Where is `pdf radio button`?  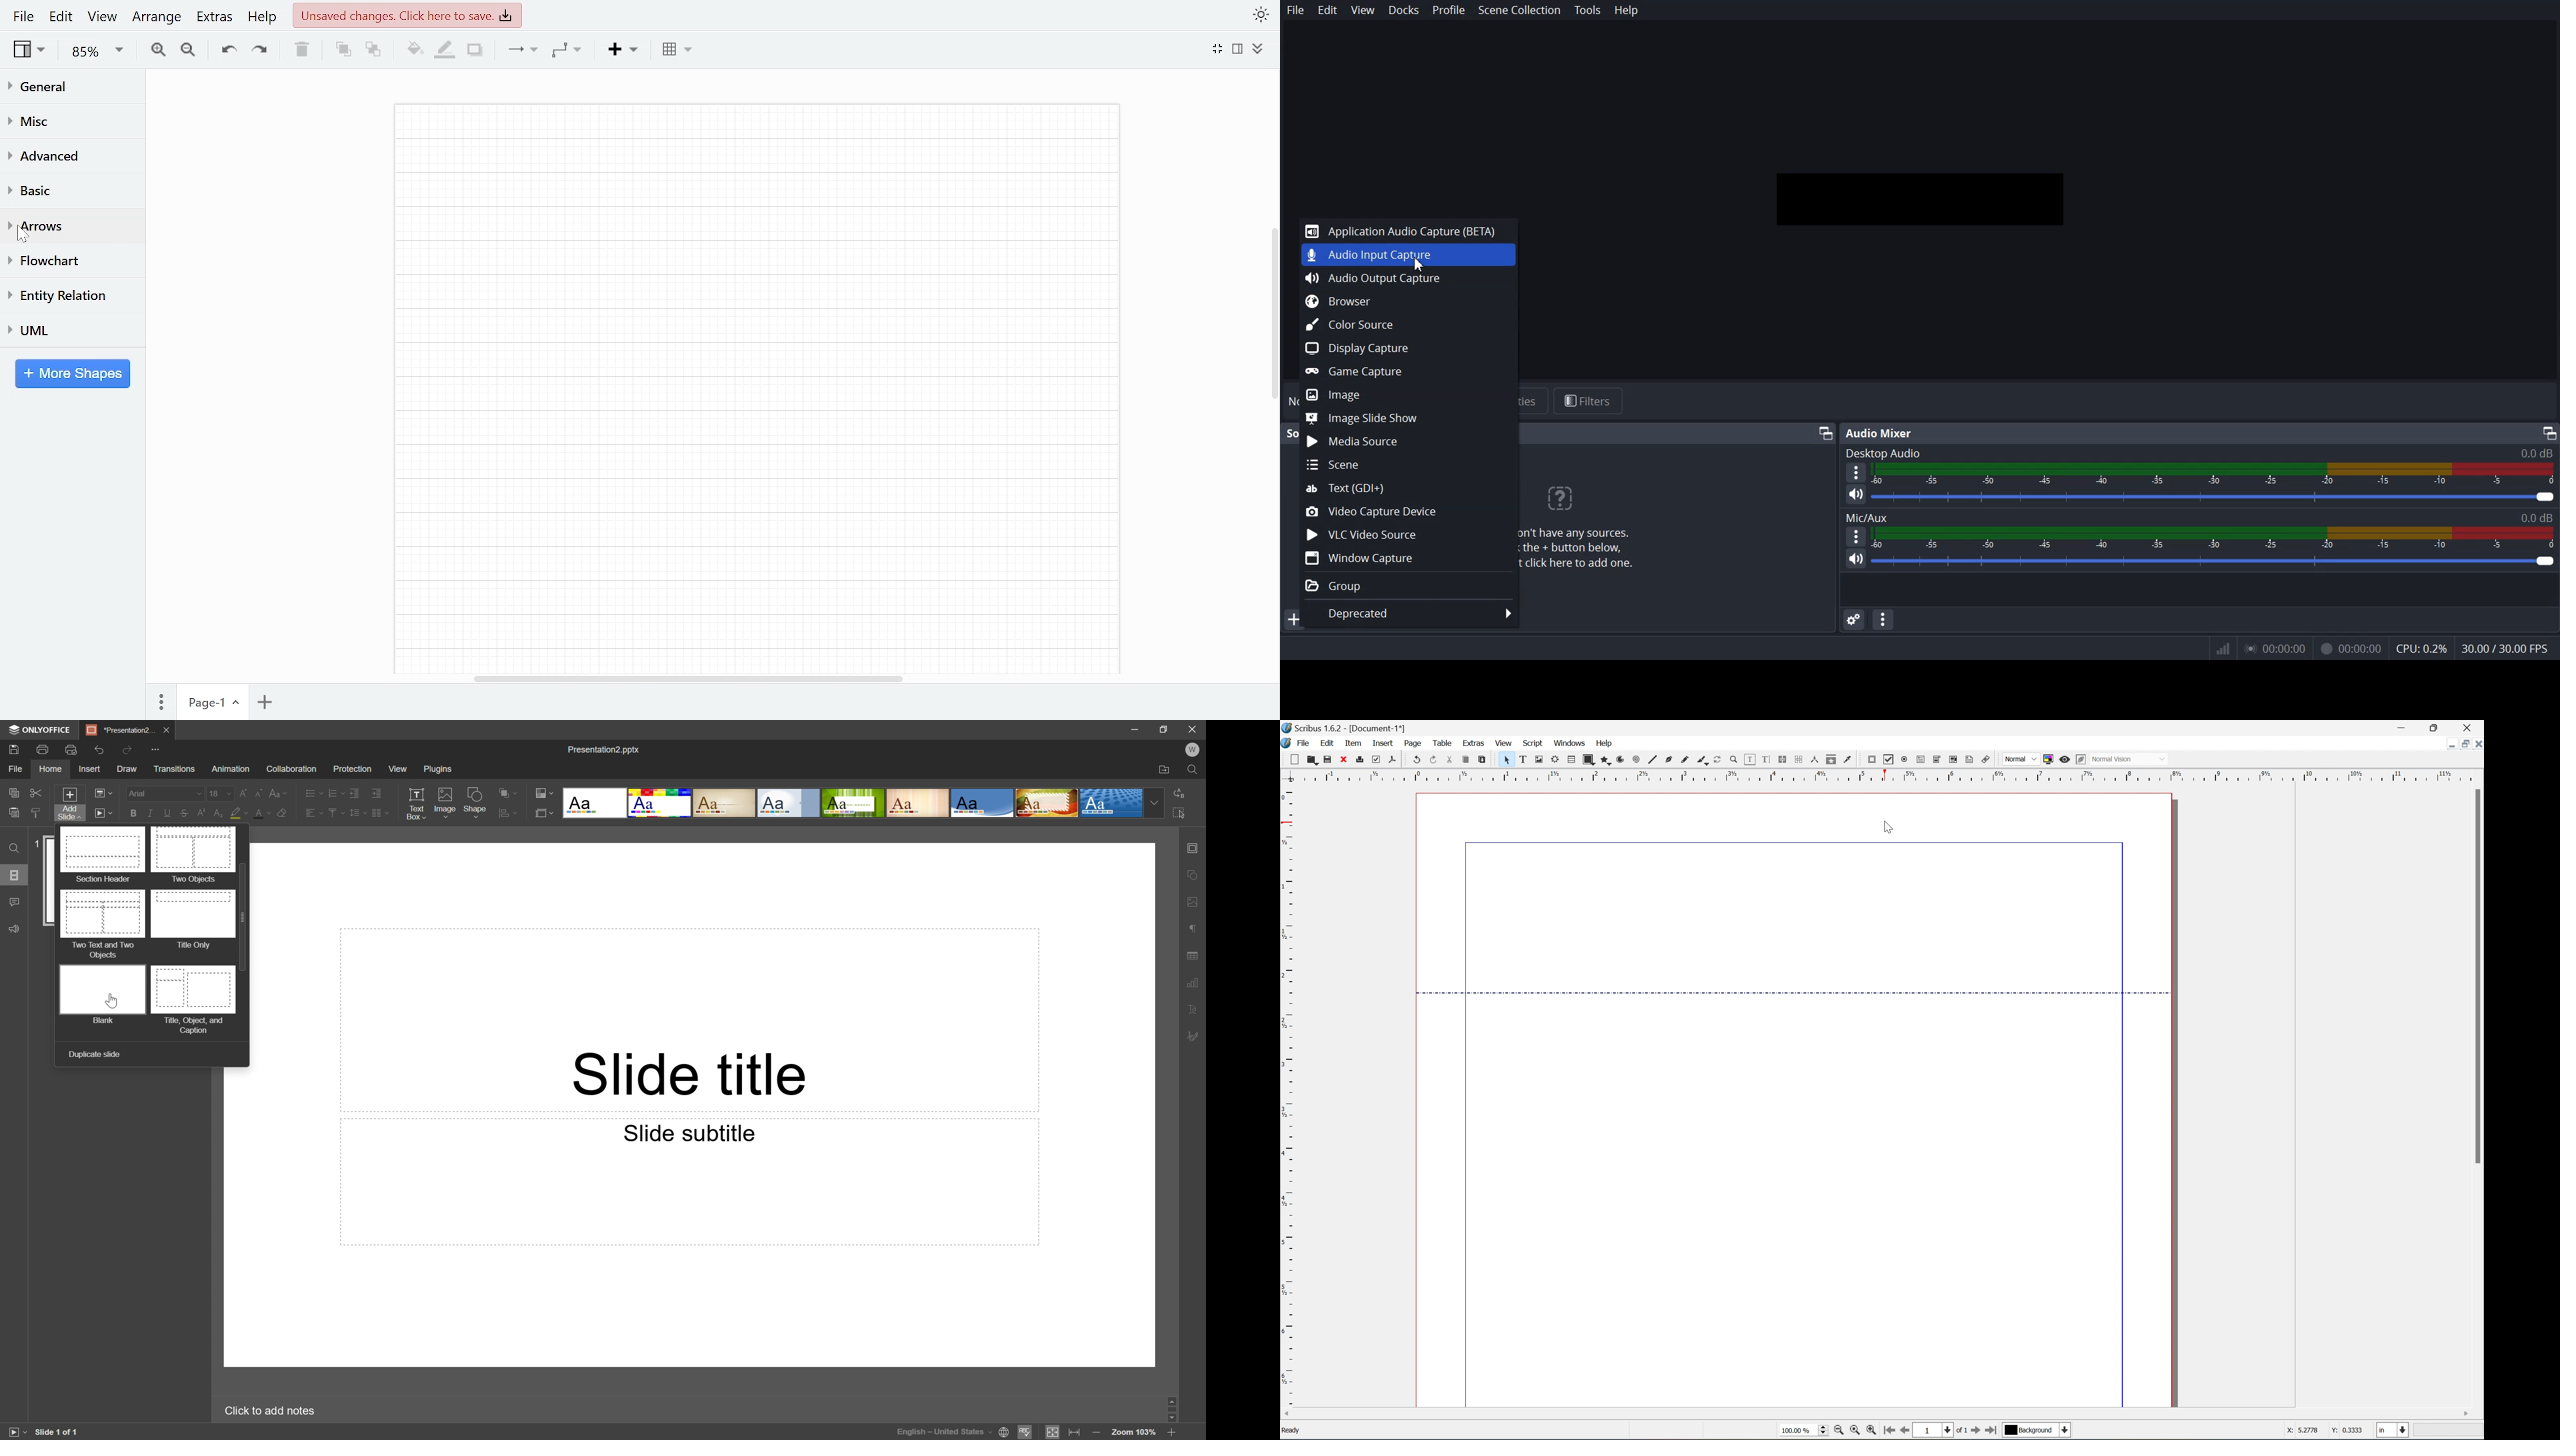 pdf radio button is located at coordinates (1905, 760).